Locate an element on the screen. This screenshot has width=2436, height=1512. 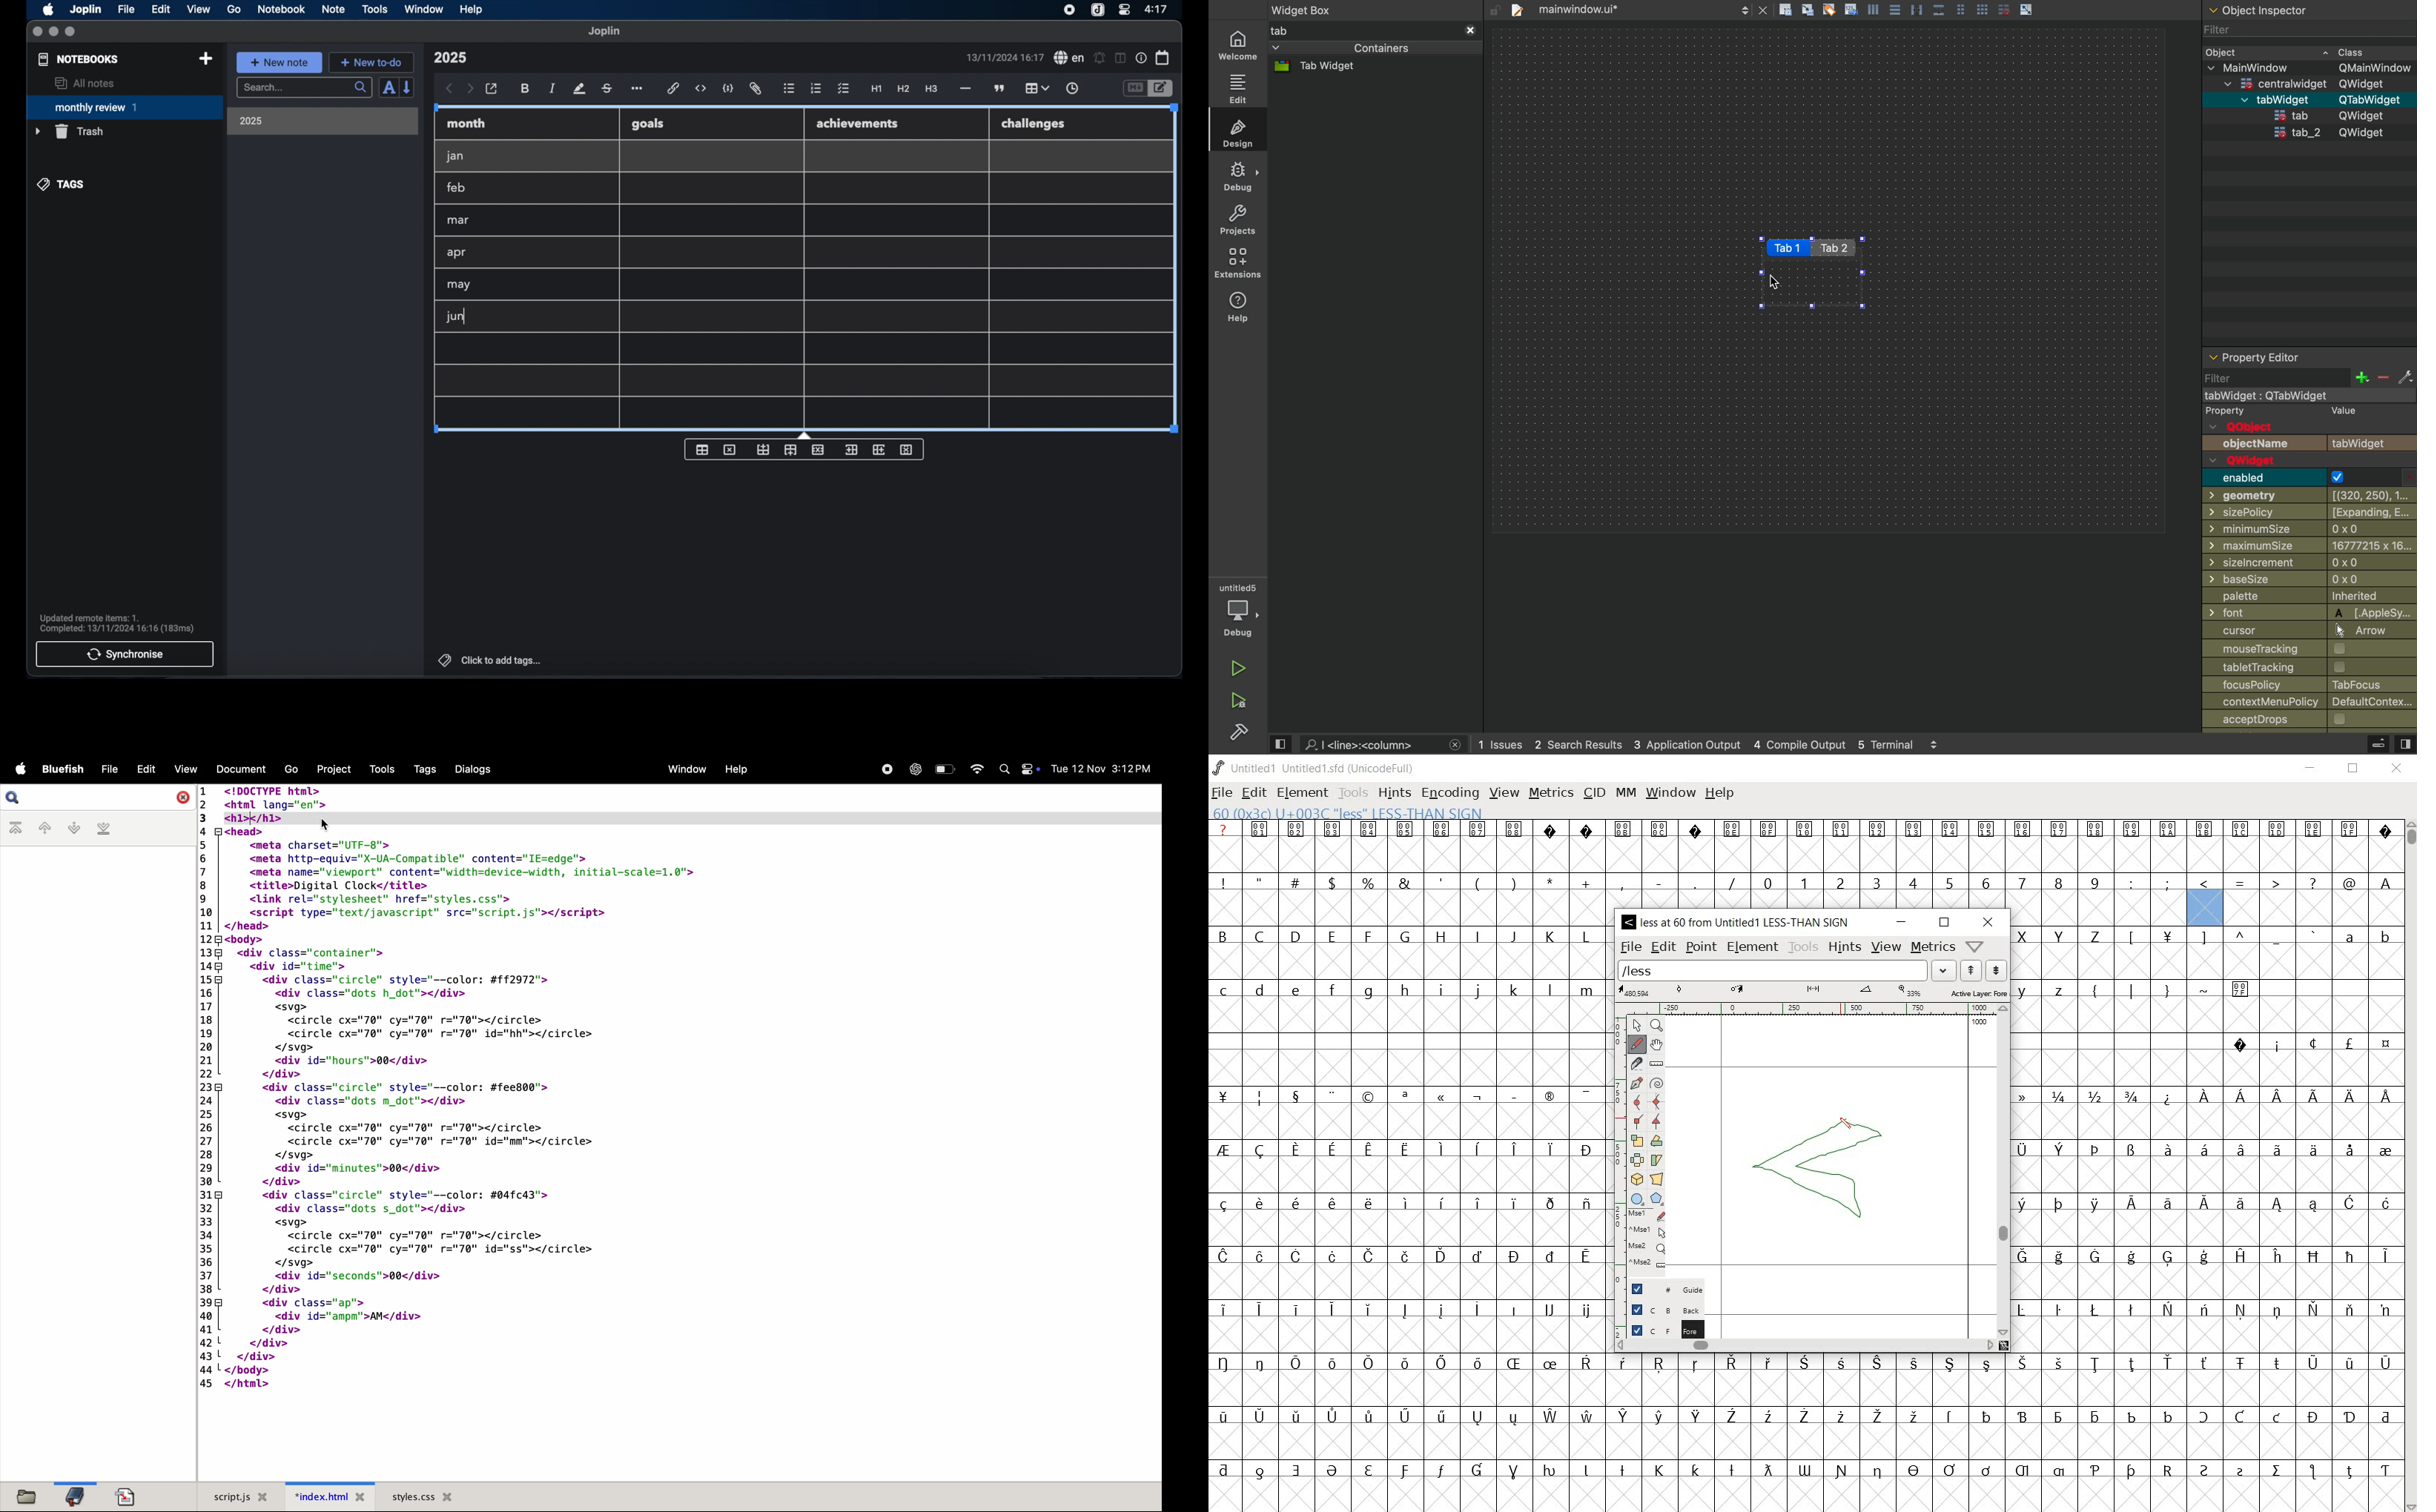
centra widget is located at coordinates (2305, 84).